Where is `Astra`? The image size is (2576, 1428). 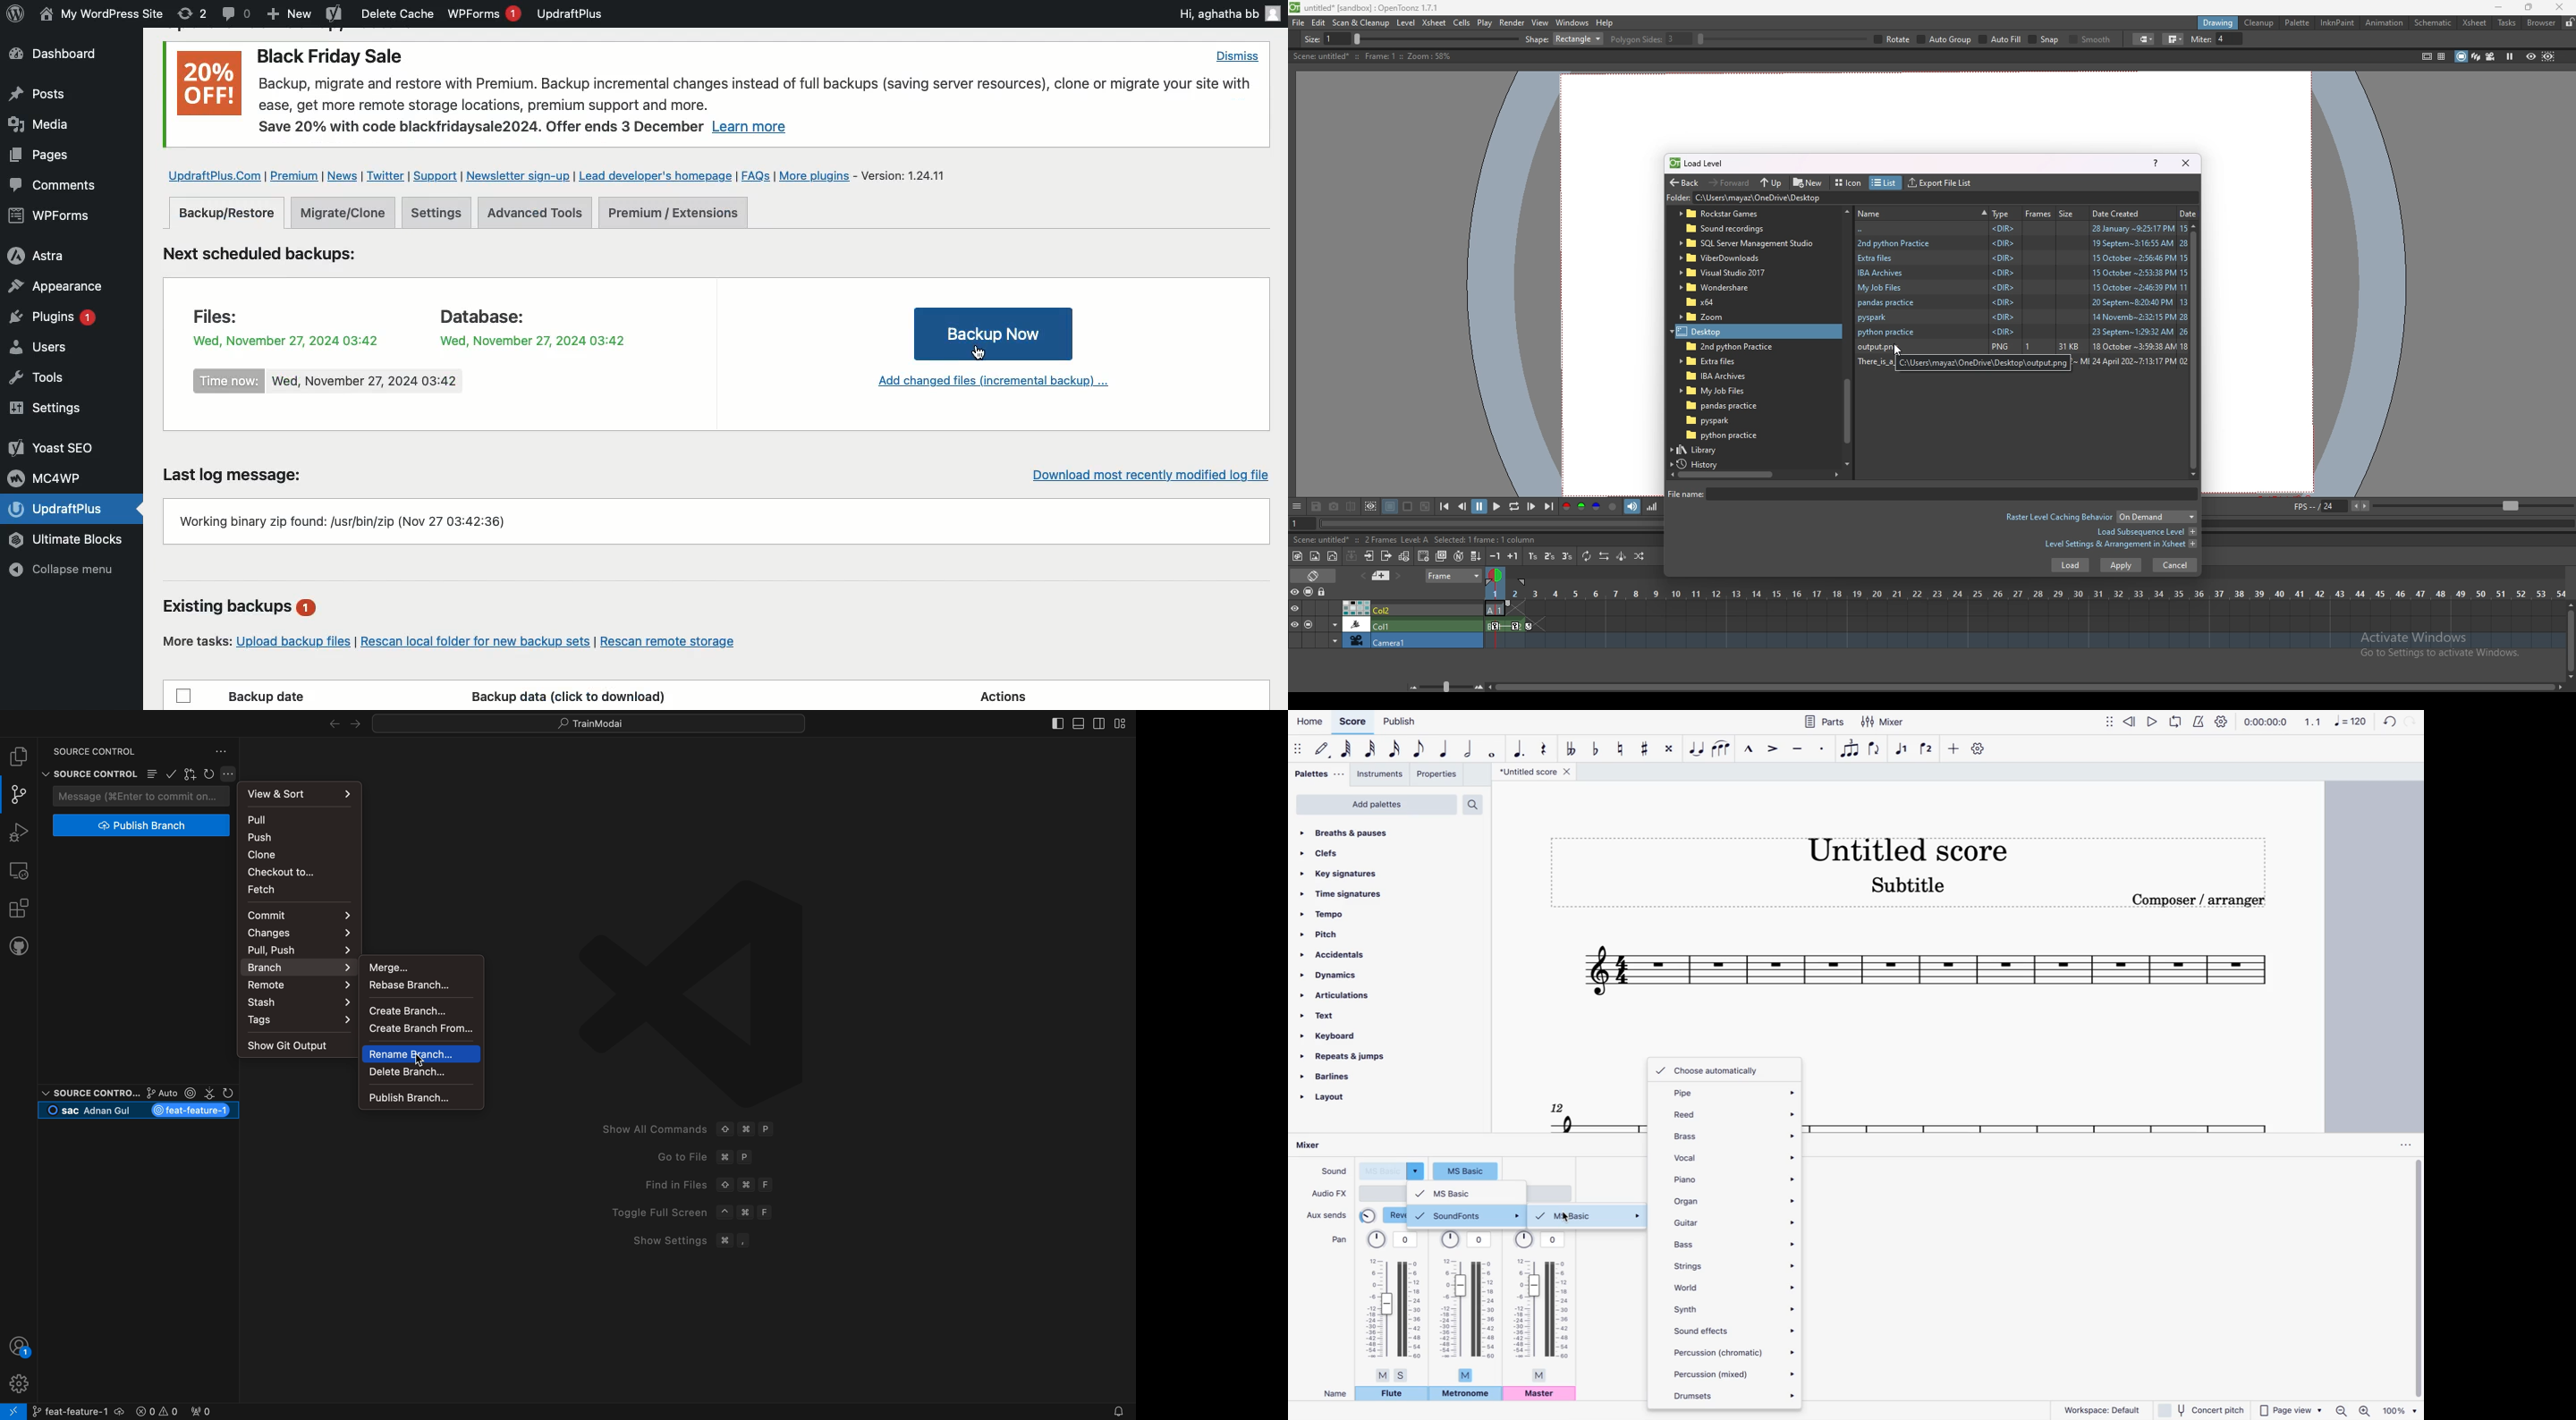 Astra is located at coordinates (51, 254).